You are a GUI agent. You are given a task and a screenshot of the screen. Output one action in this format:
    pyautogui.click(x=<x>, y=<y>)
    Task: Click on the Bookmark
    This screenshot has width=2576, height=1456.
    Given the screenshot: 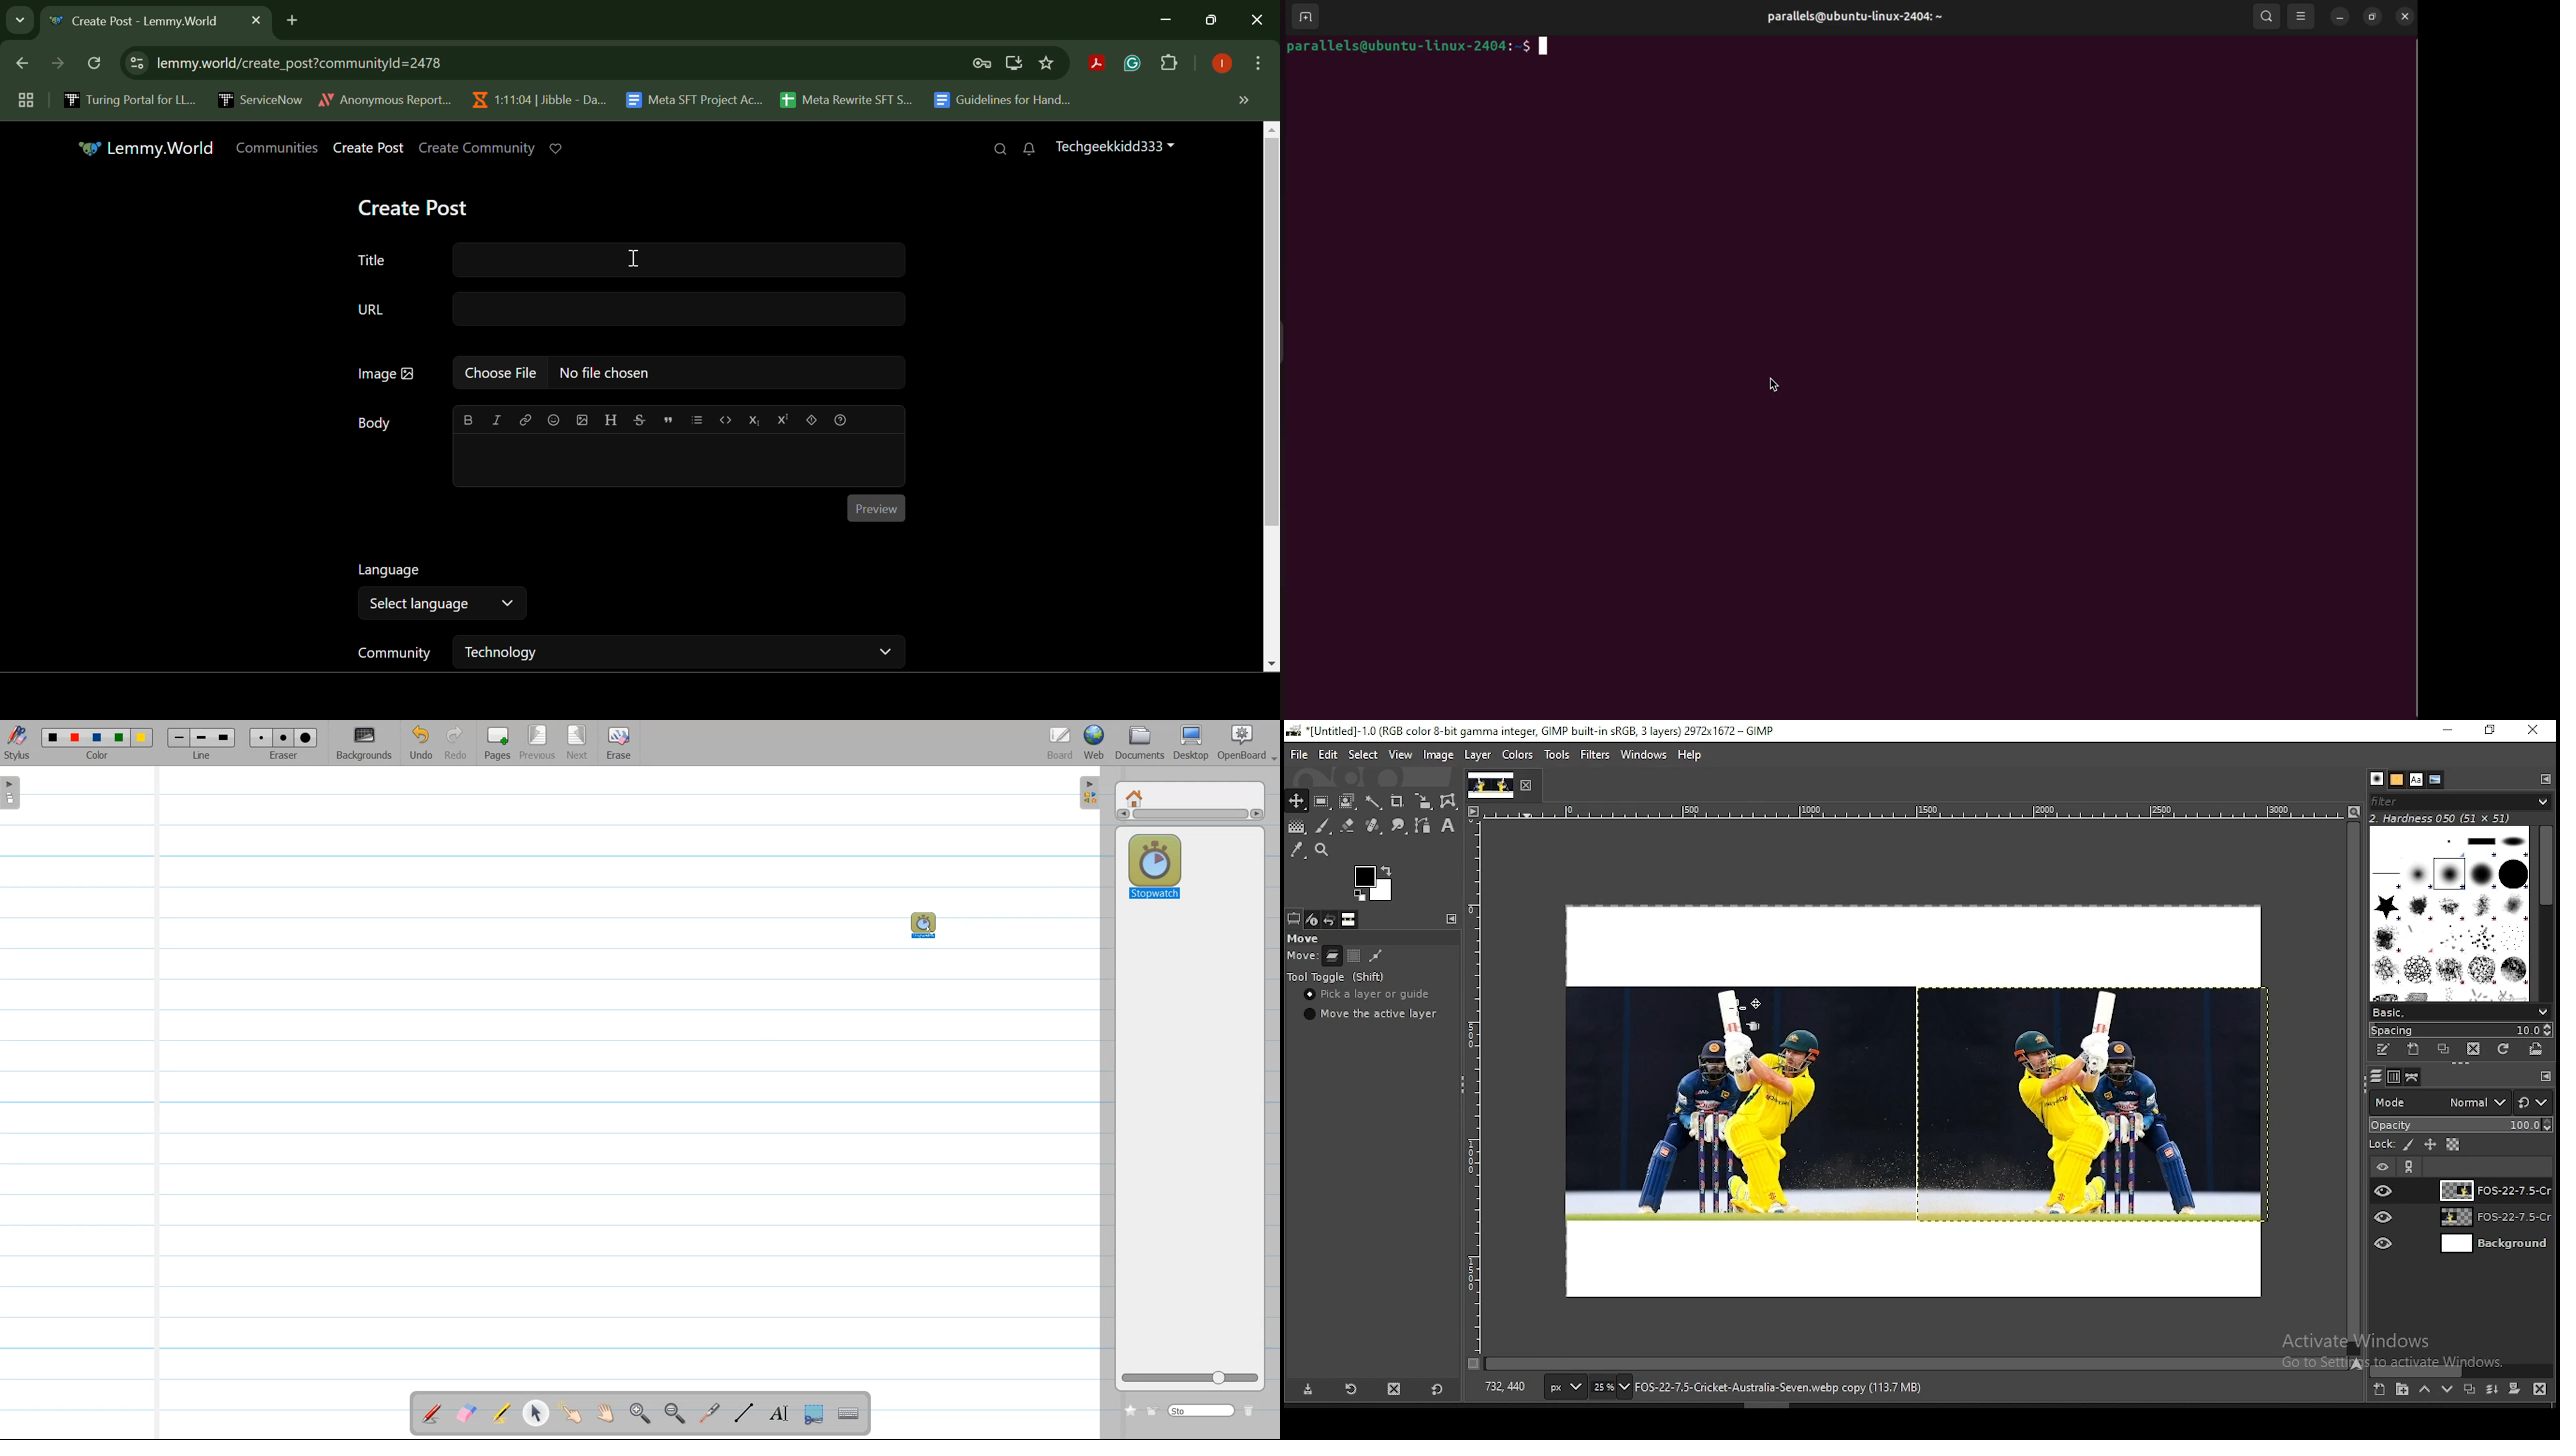 What is the action you would take?
    pyautogui.click(x=1047, y=63)
    